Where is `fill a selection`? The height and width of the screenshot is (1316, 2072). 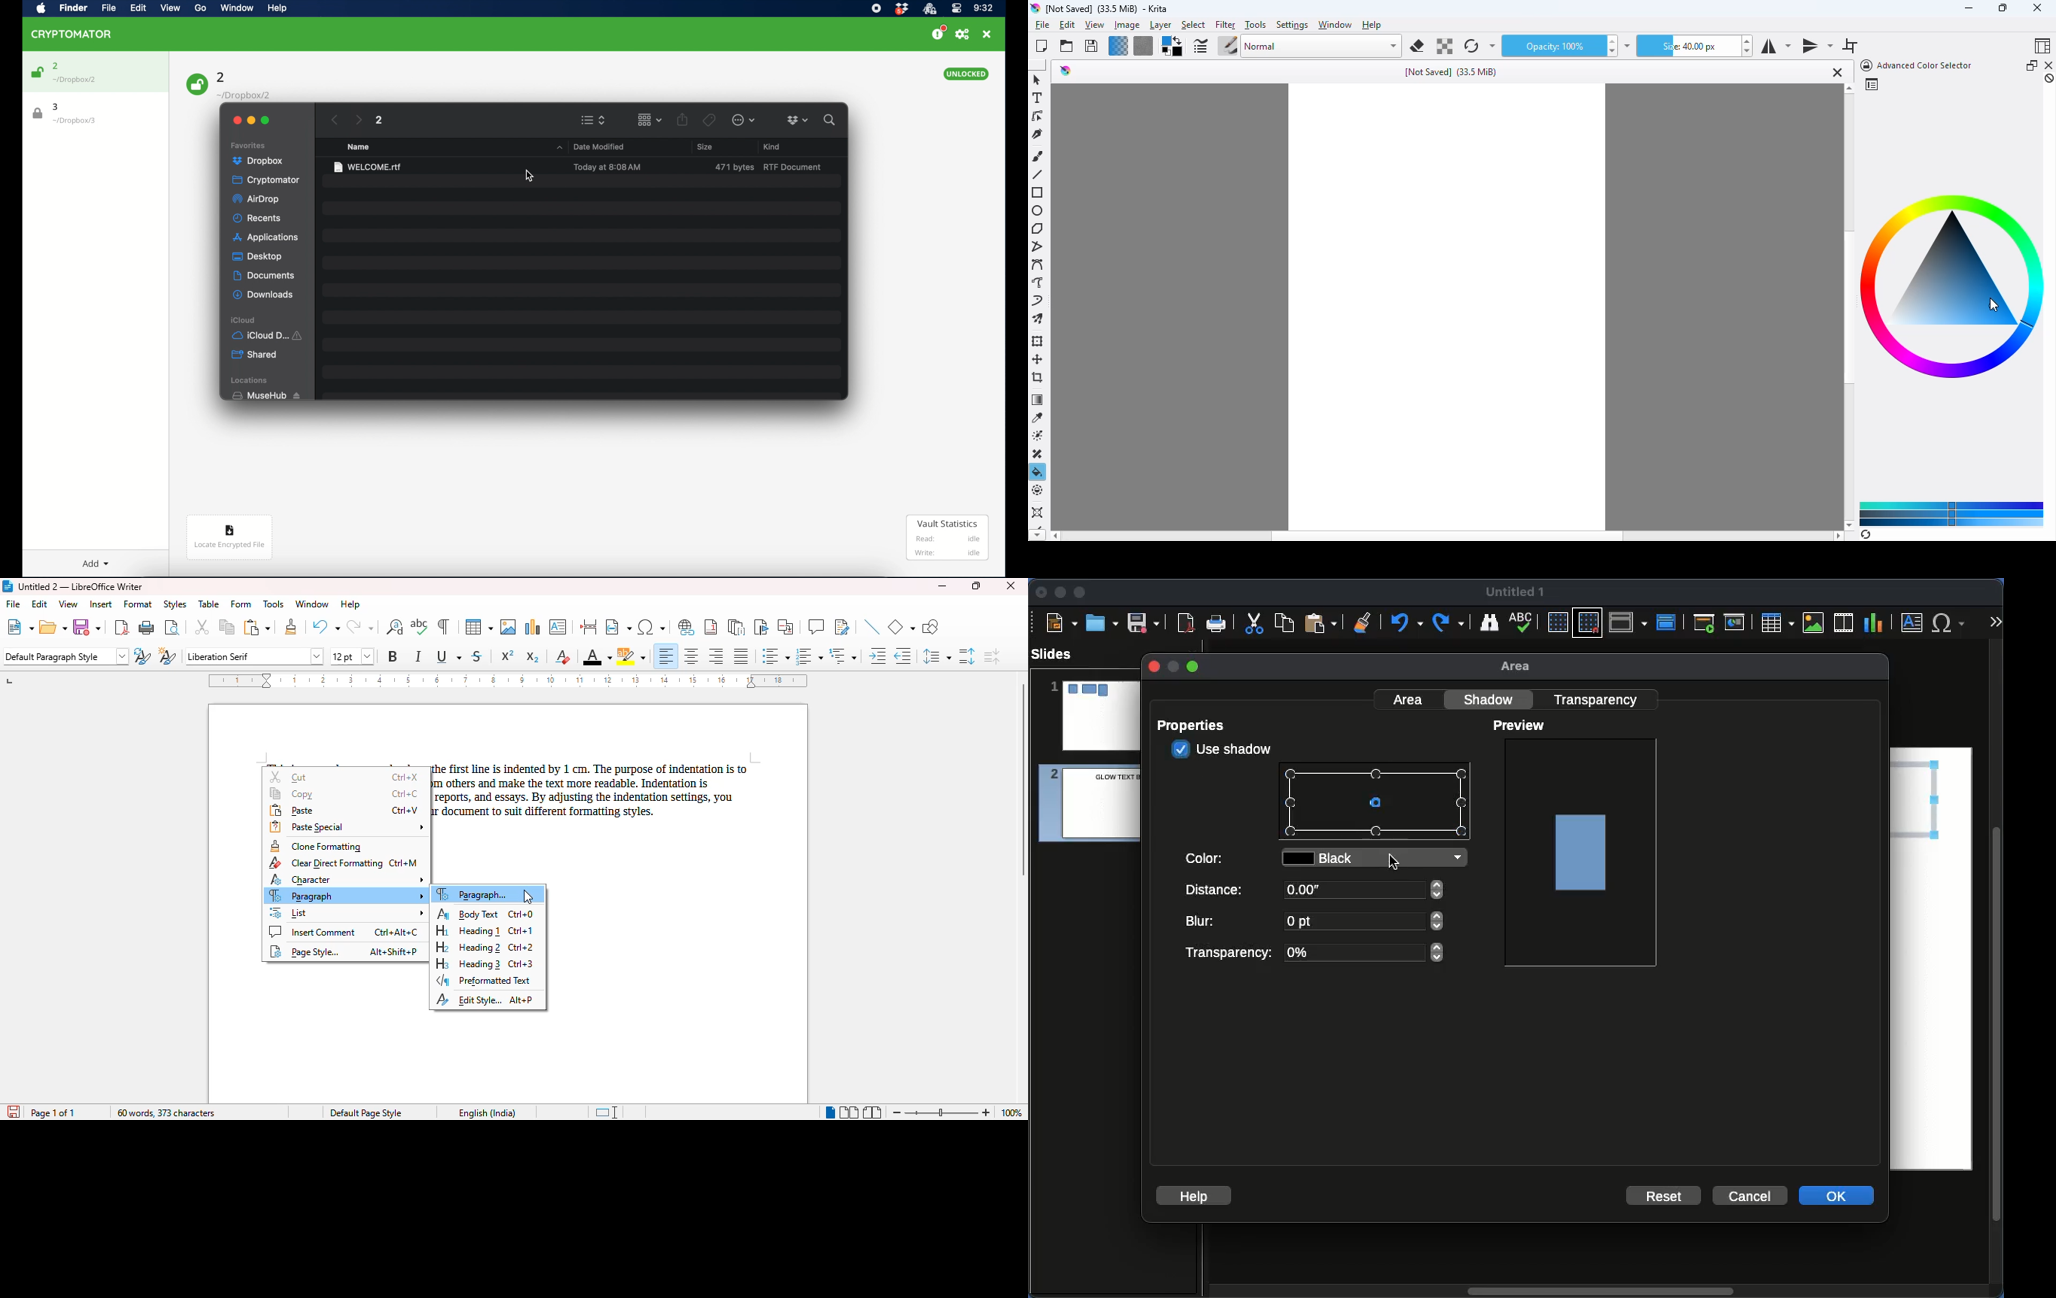
fill a selection is located at coordinates (1038, 473).